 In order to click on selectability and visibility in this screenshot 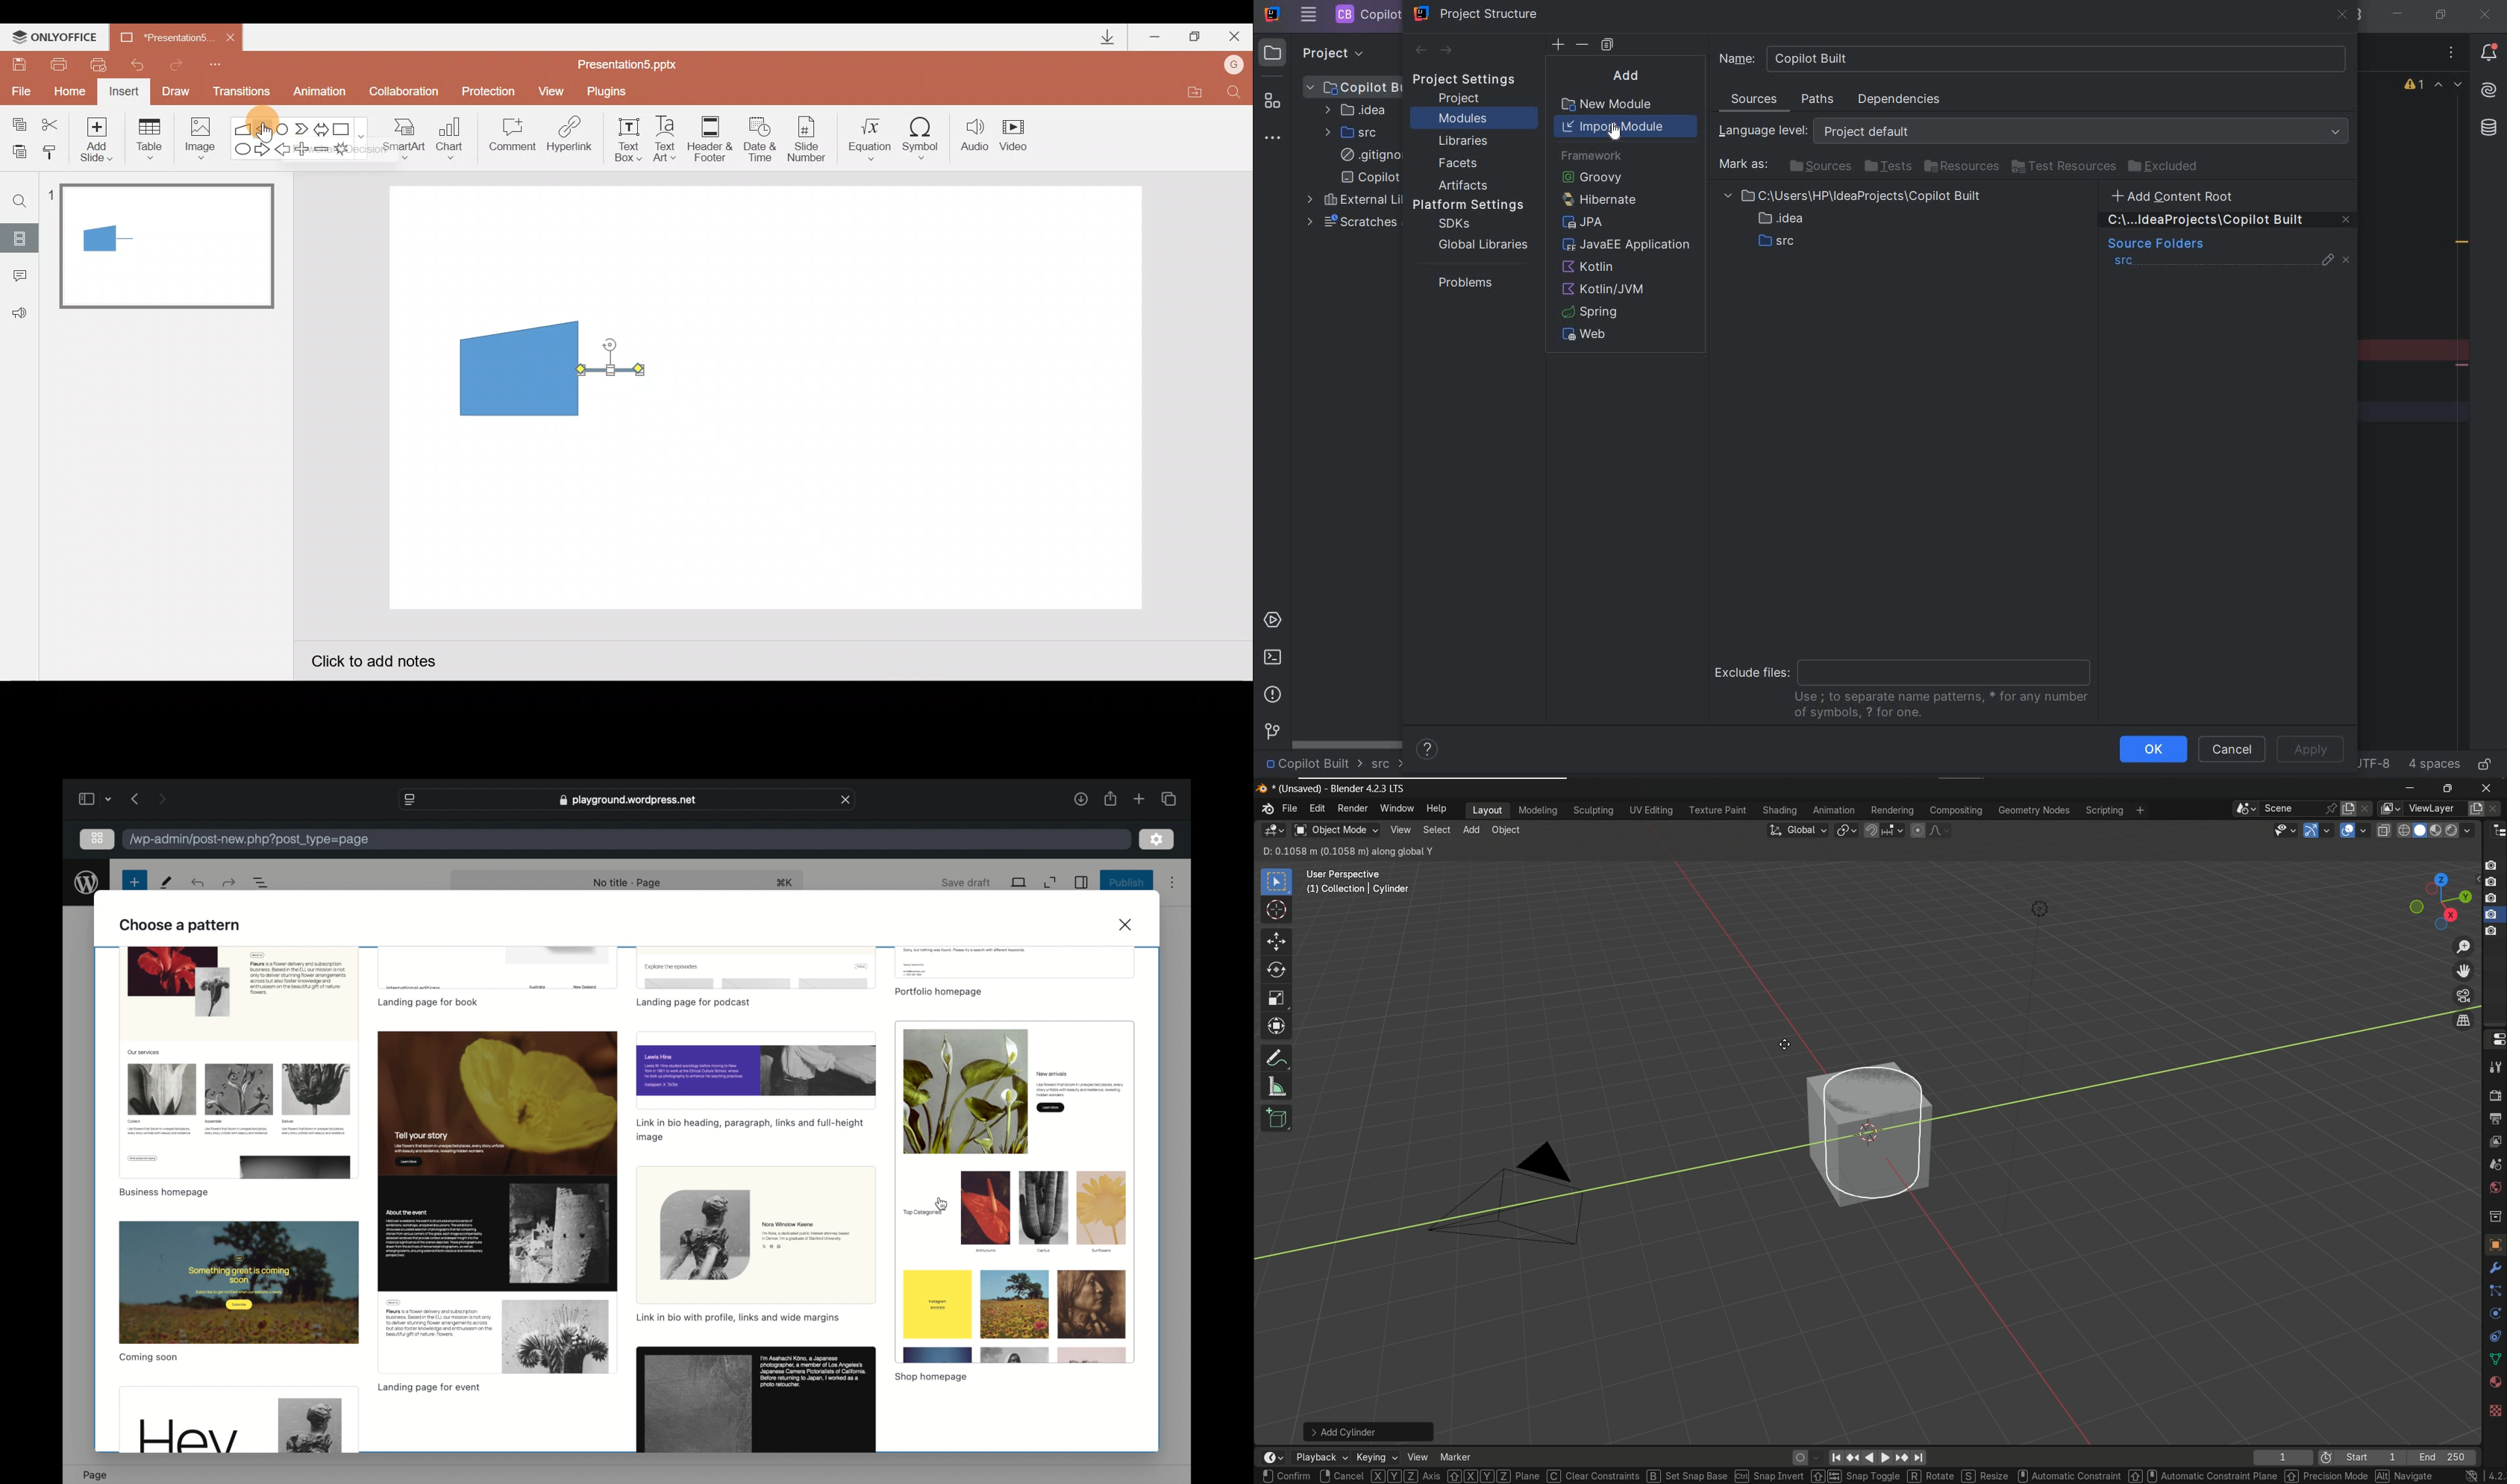, I will do `click(2284, 830)`.